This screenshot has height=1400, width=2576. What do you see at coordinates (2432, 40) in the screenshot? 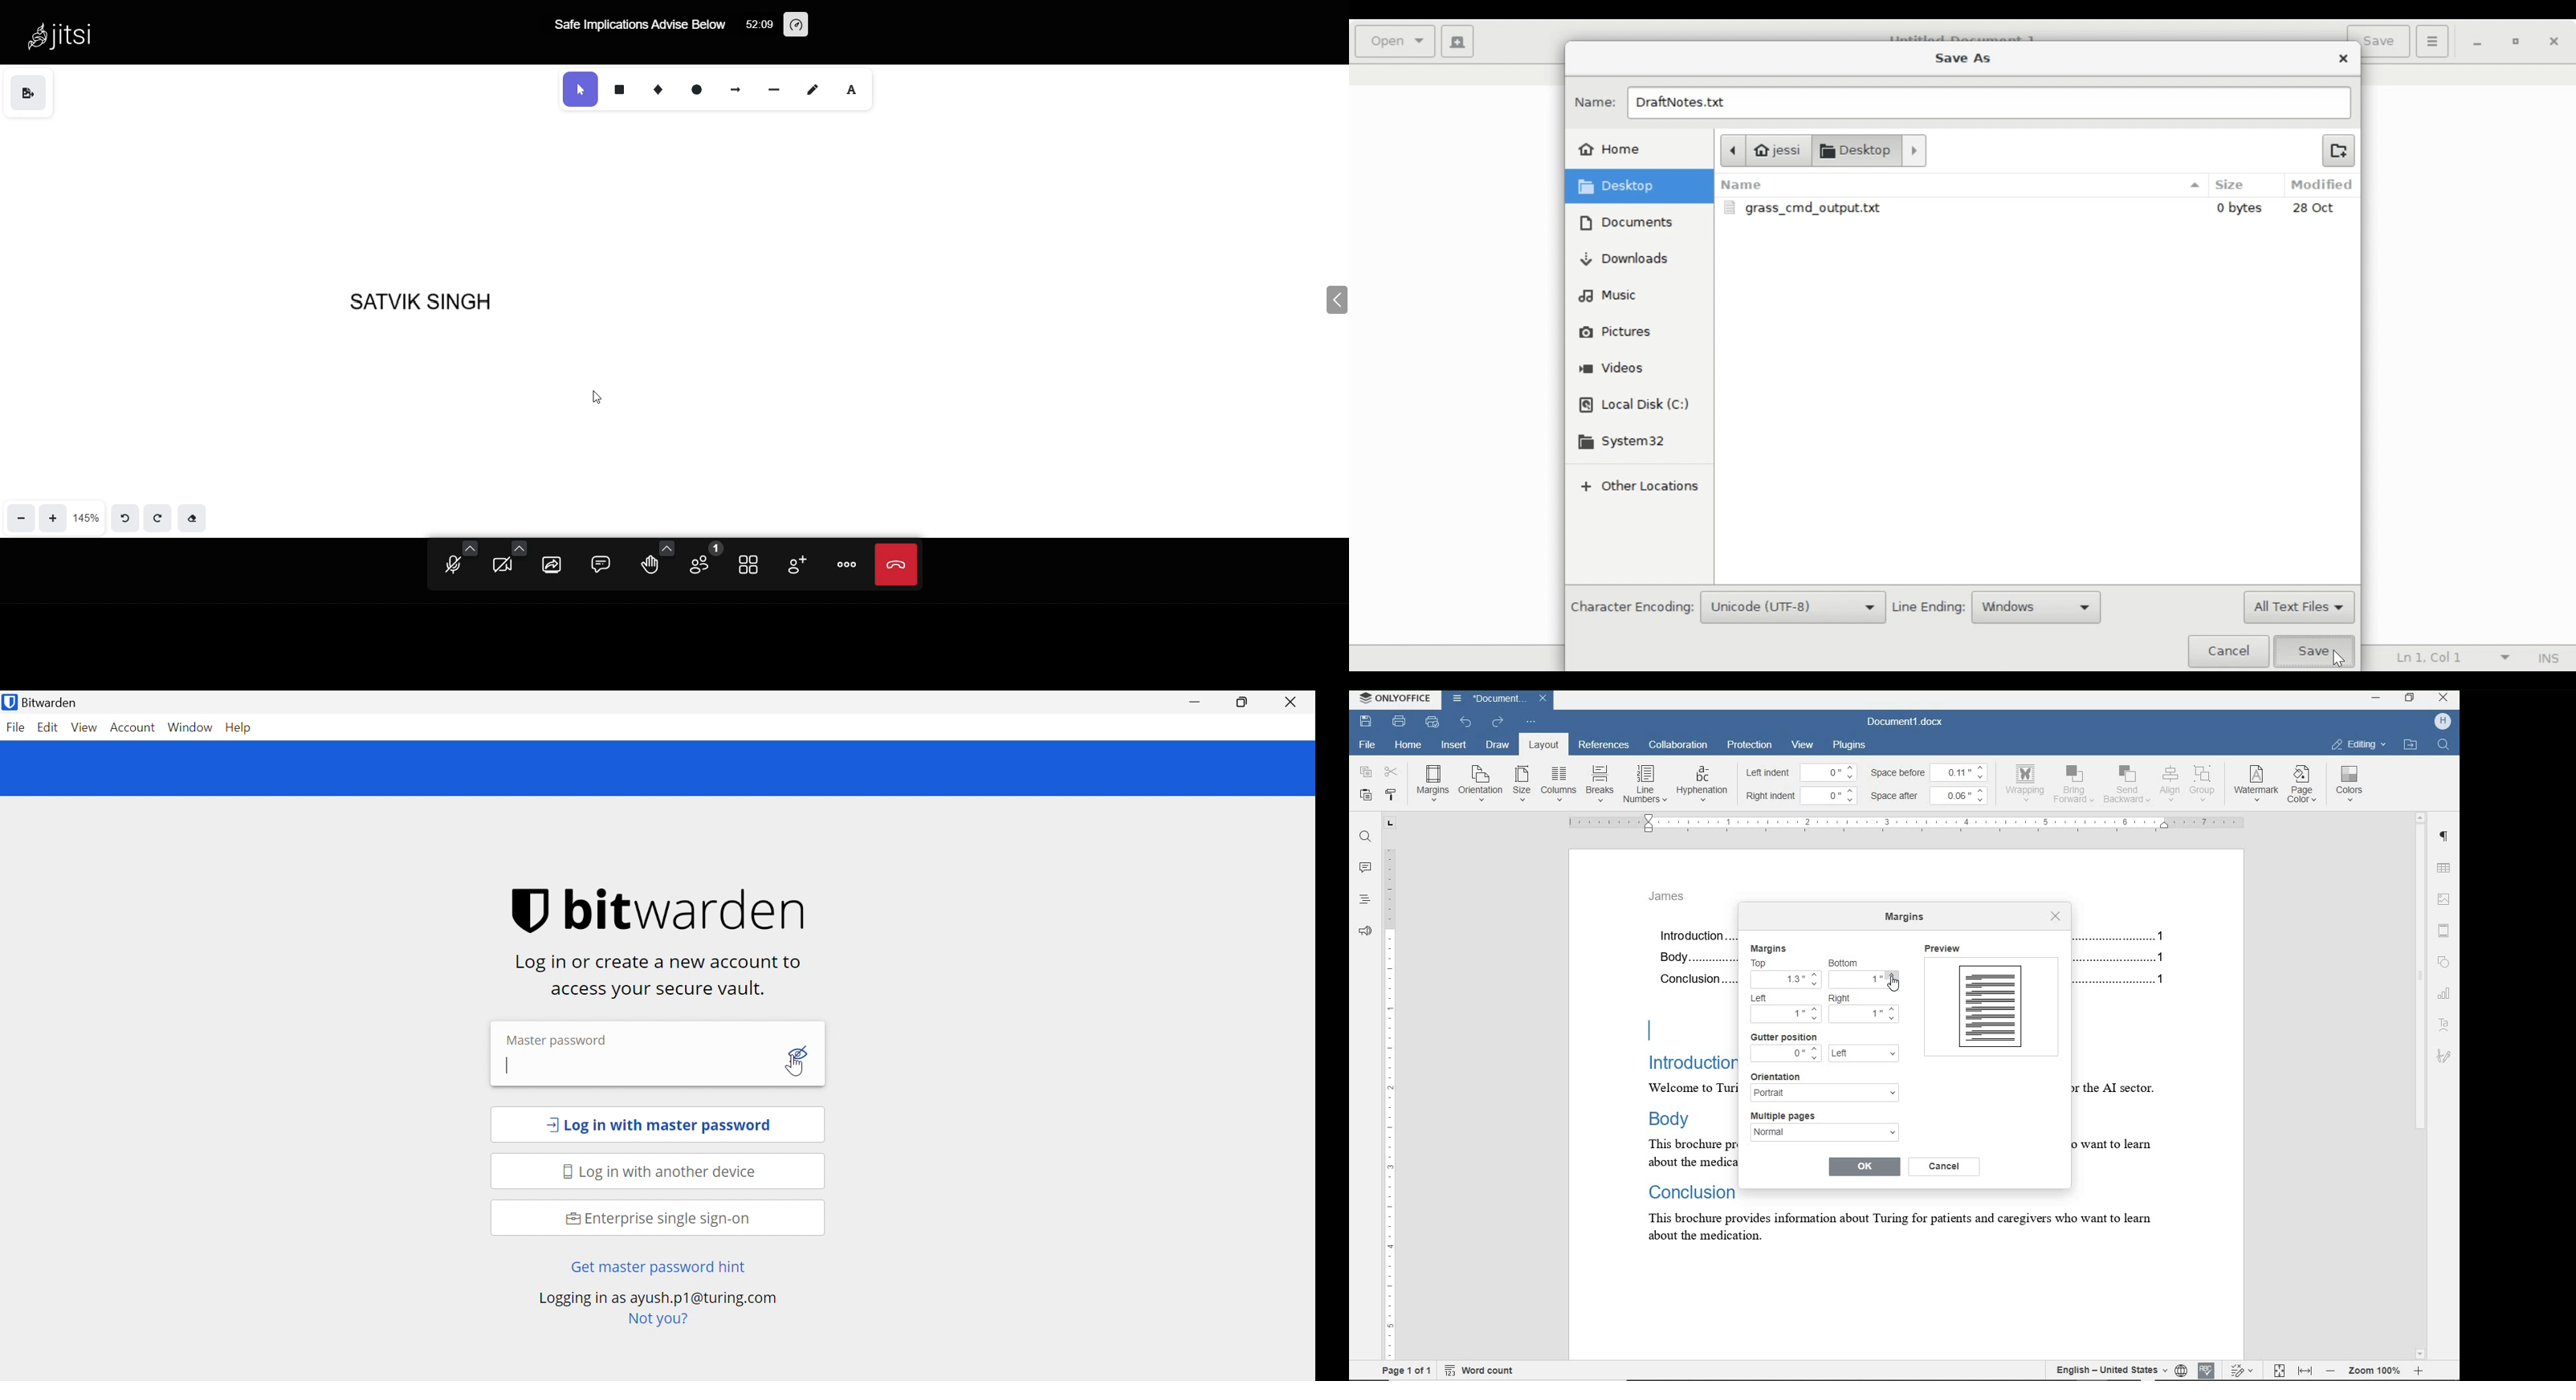
I see `Application menu` at bounding box center [2432, 40].